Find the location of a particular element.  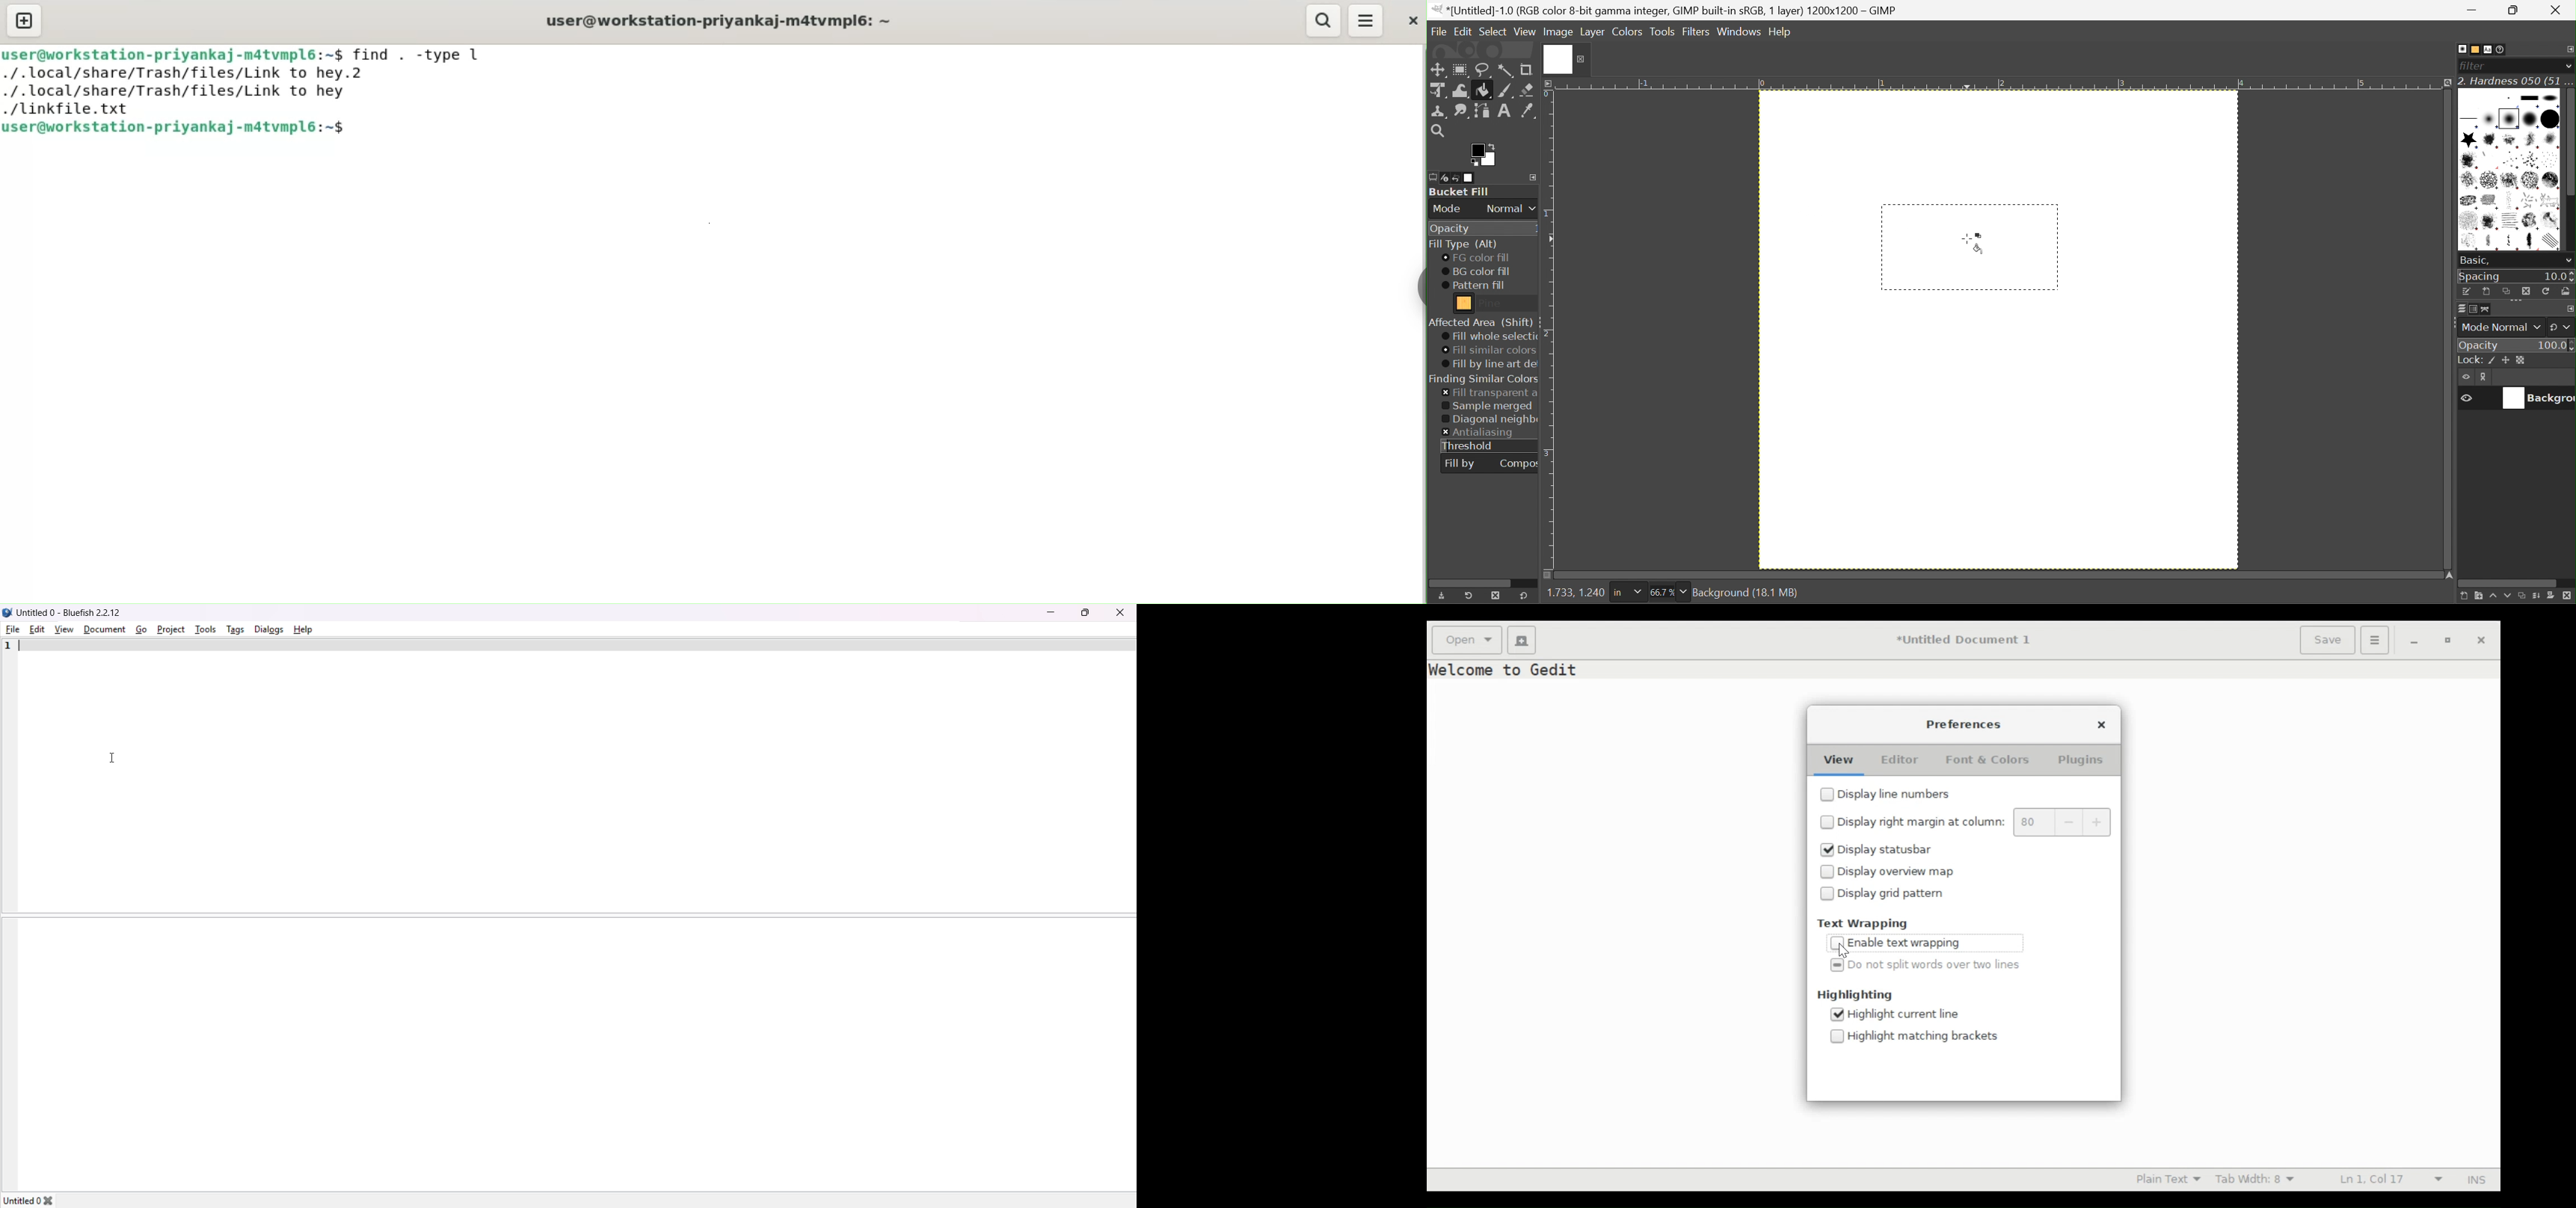

Text Wrapping is located at coordinates (1868, 923).